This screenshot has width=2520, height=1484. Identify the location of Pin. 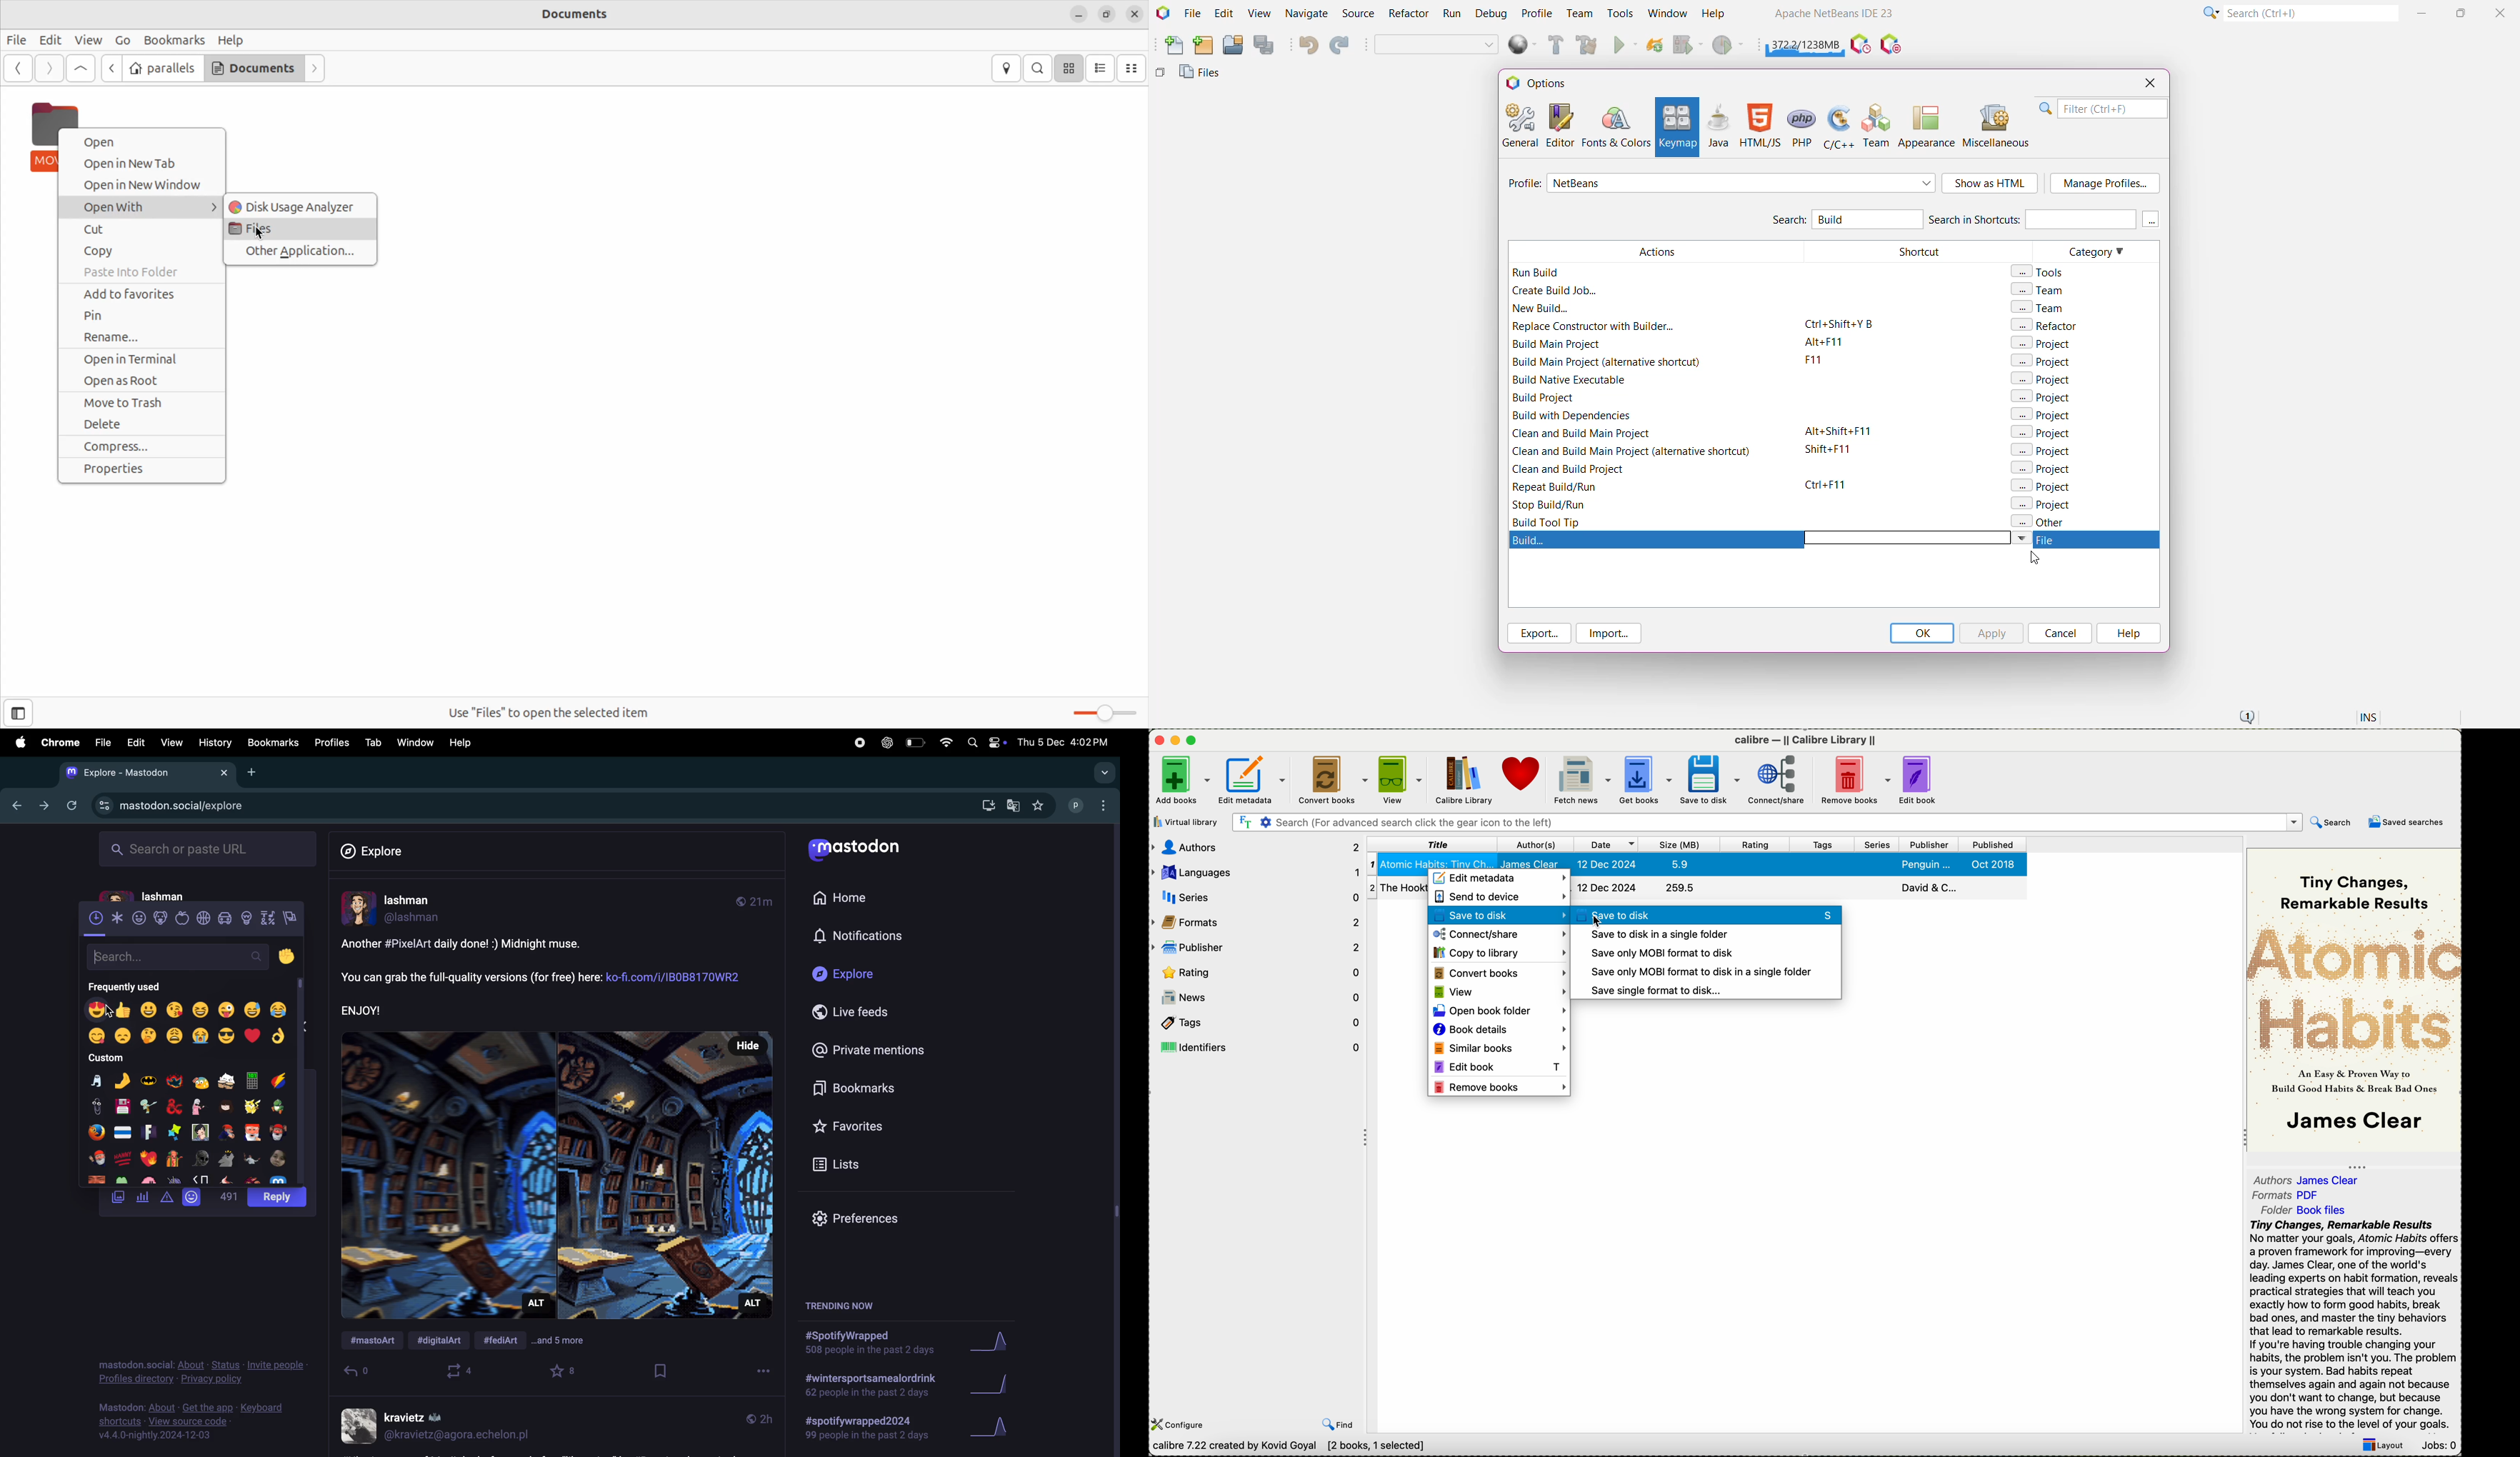
(140, 314).